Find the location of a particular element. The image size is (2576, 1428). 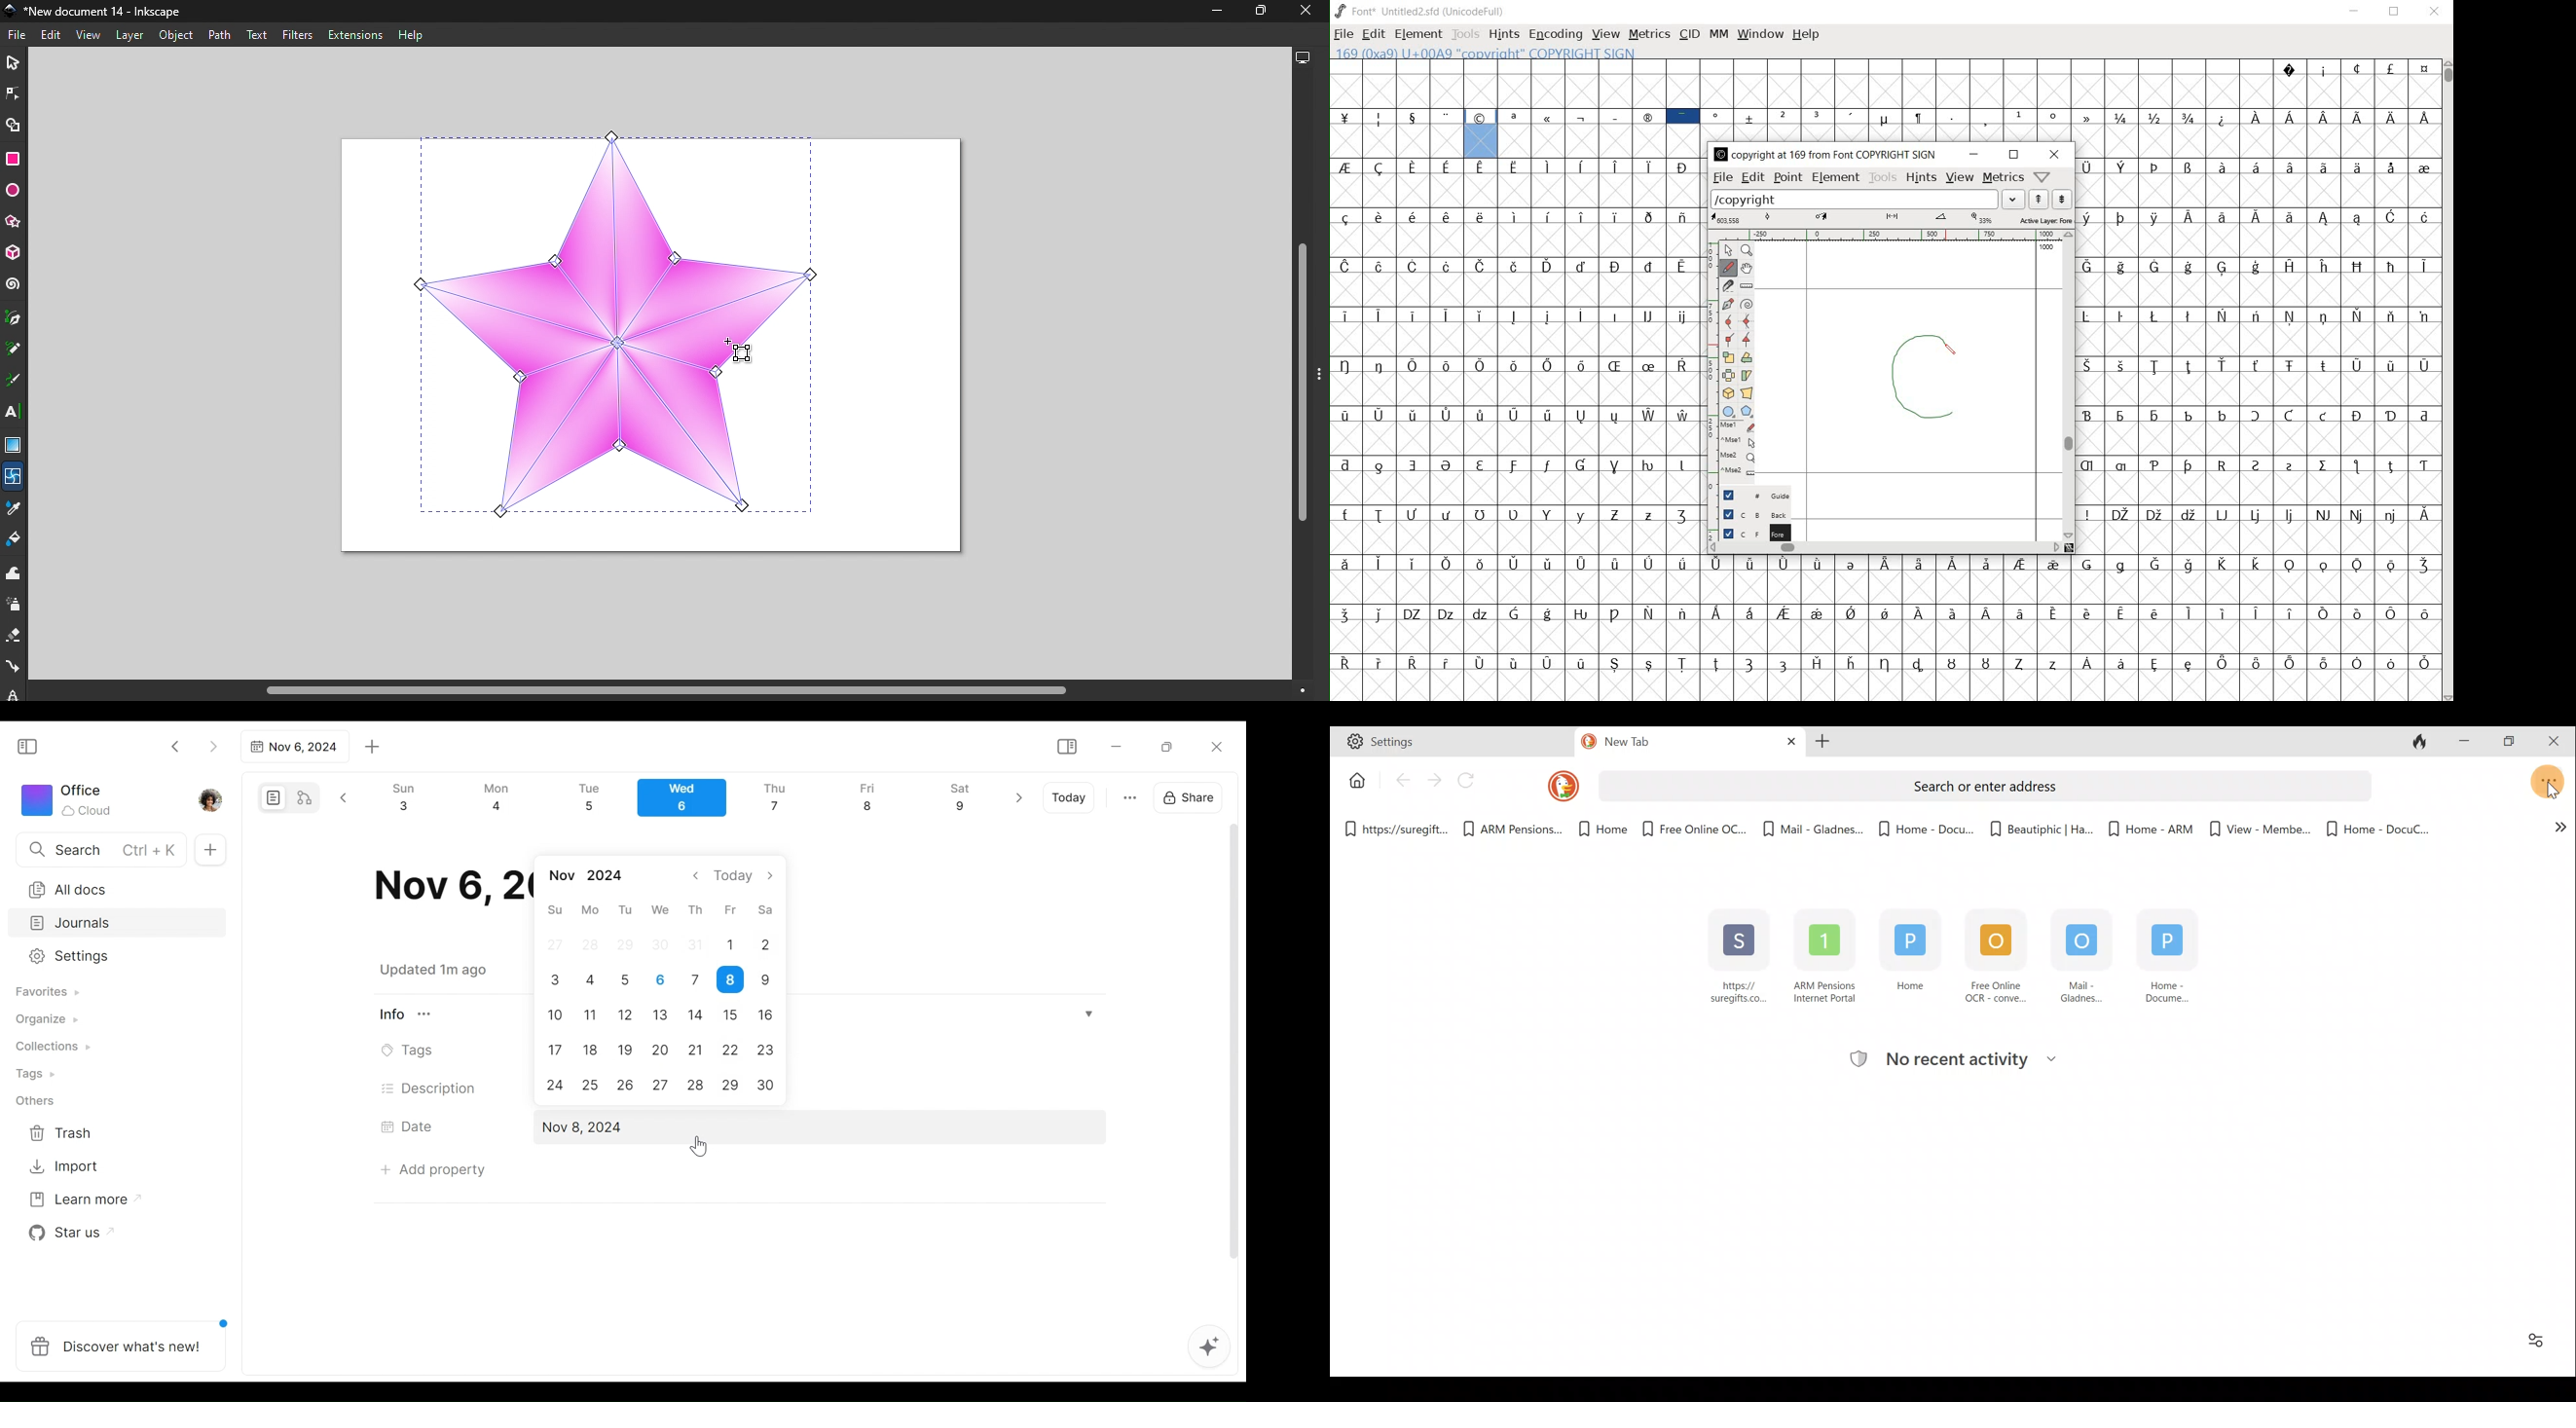

Profile photo is located at coordinates (212, 797).